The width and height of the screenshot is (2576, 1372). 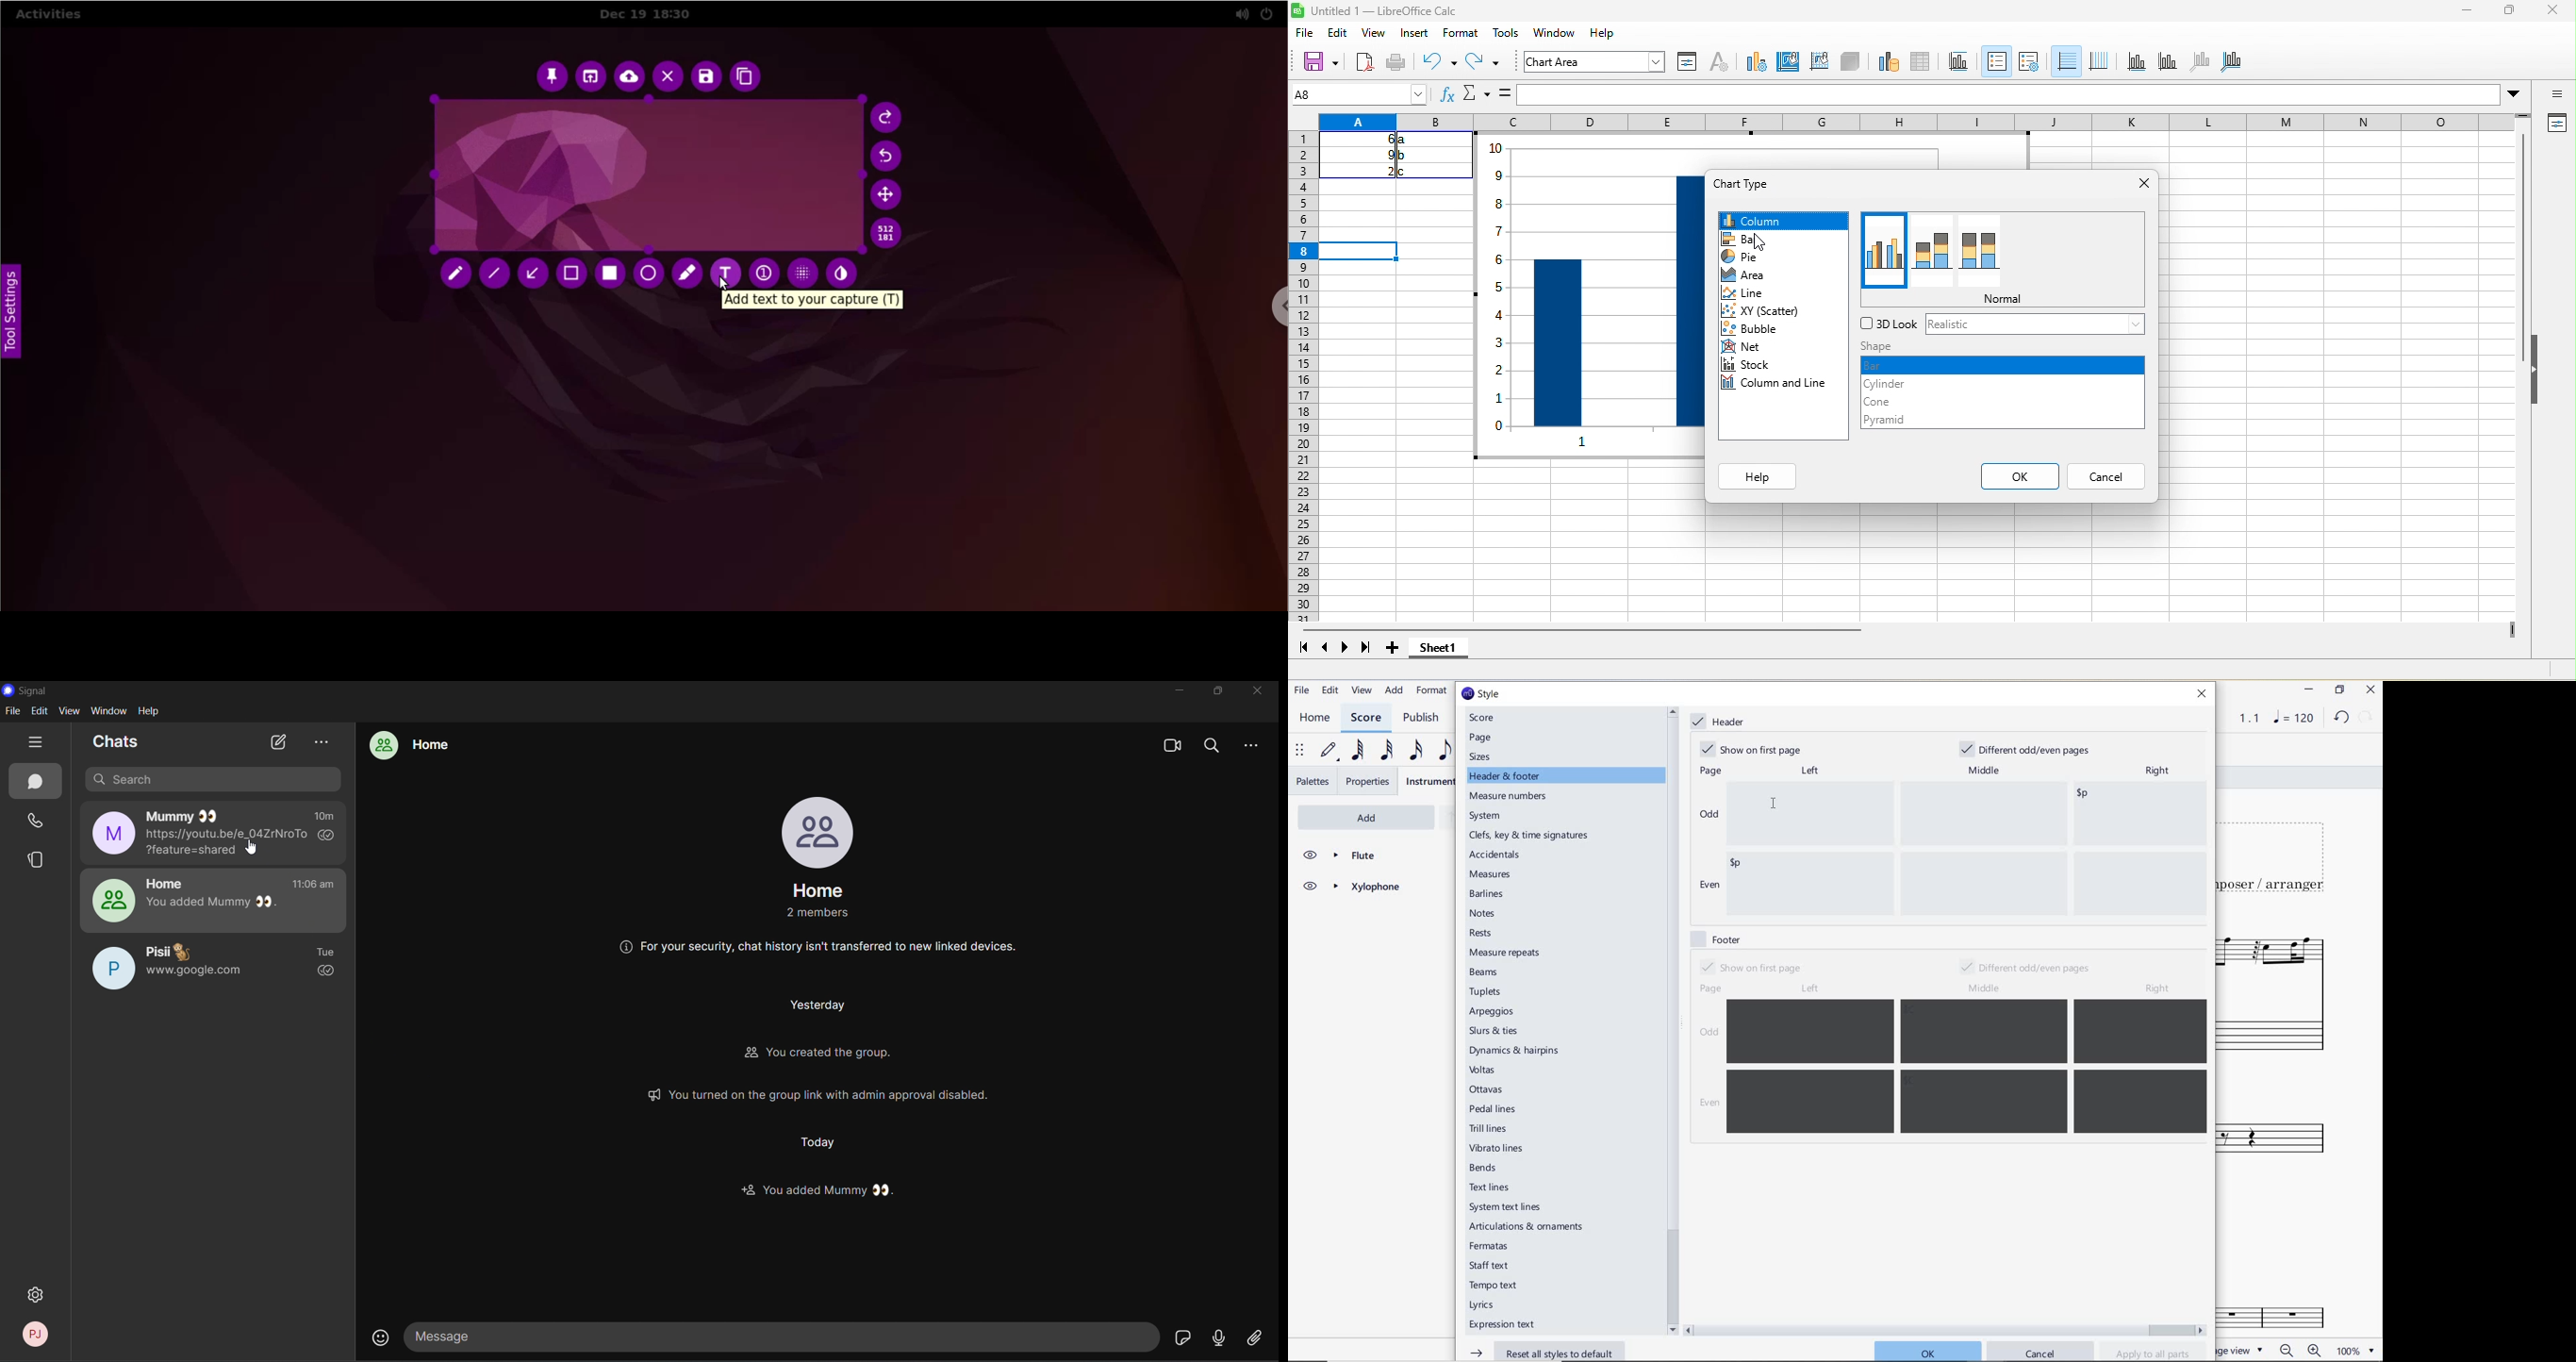 What do you see at coordinates (1756, 365) in the screenshot?
I see `stock` at bounding box center [1756, 365].